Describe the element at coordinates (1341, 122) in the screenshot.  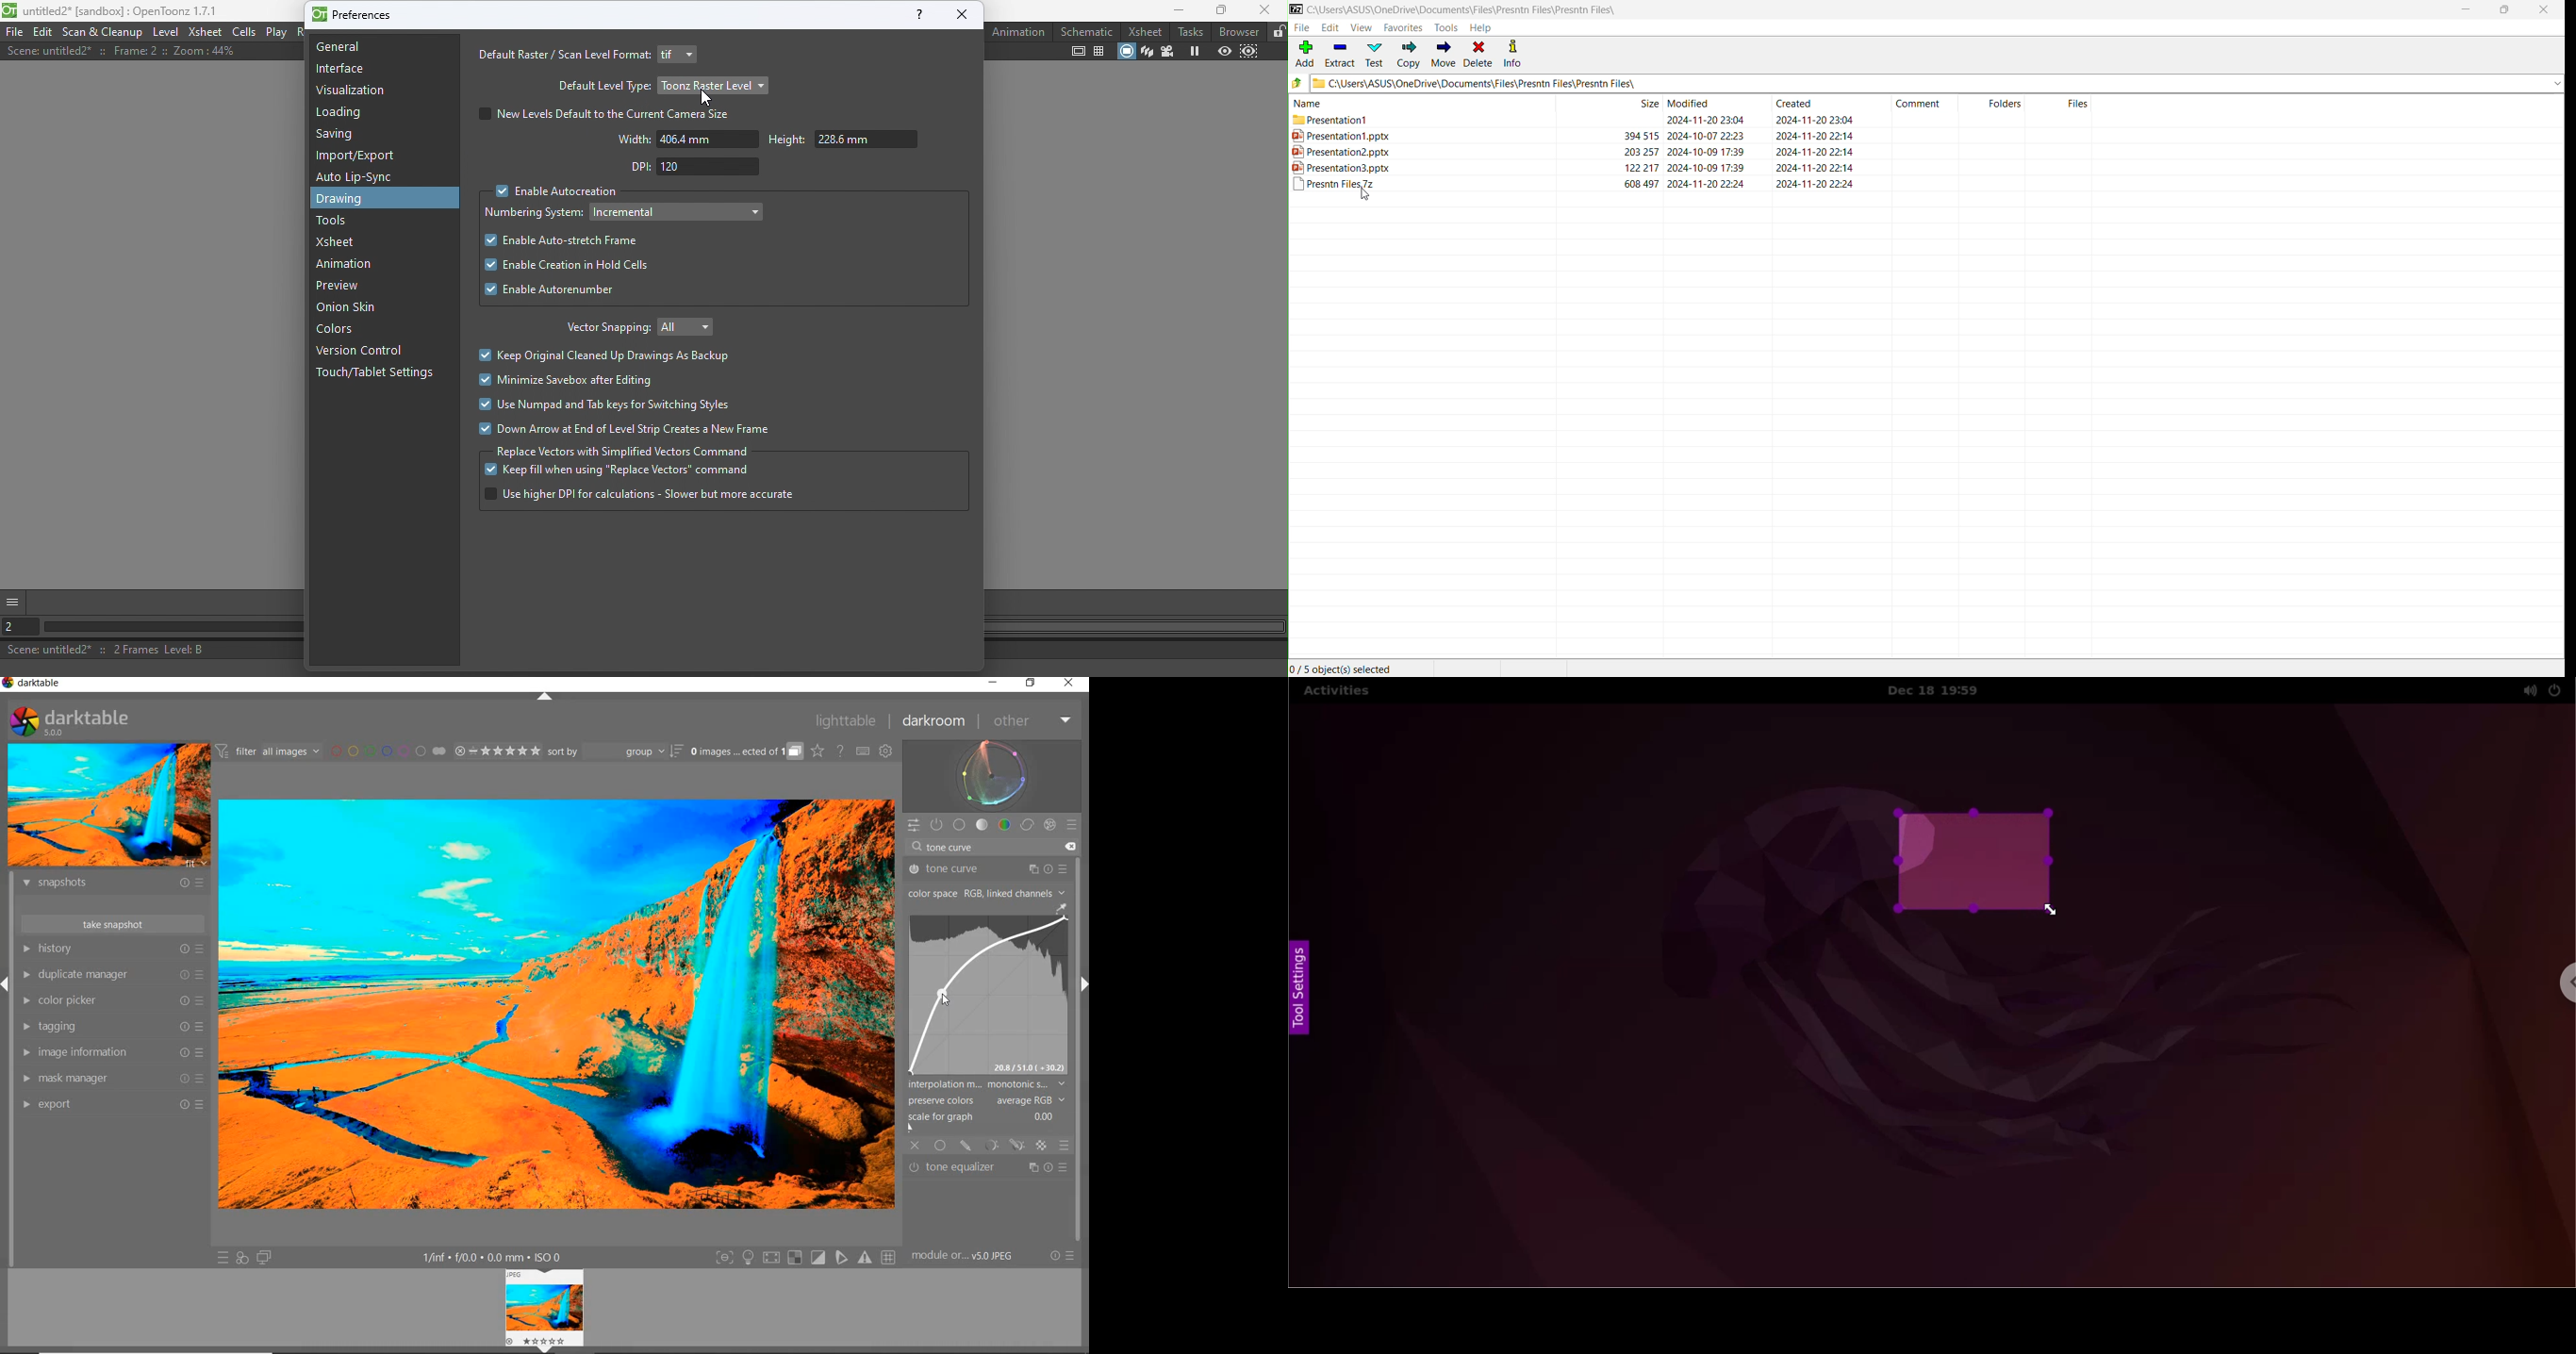
I see `presentation1` at that location.